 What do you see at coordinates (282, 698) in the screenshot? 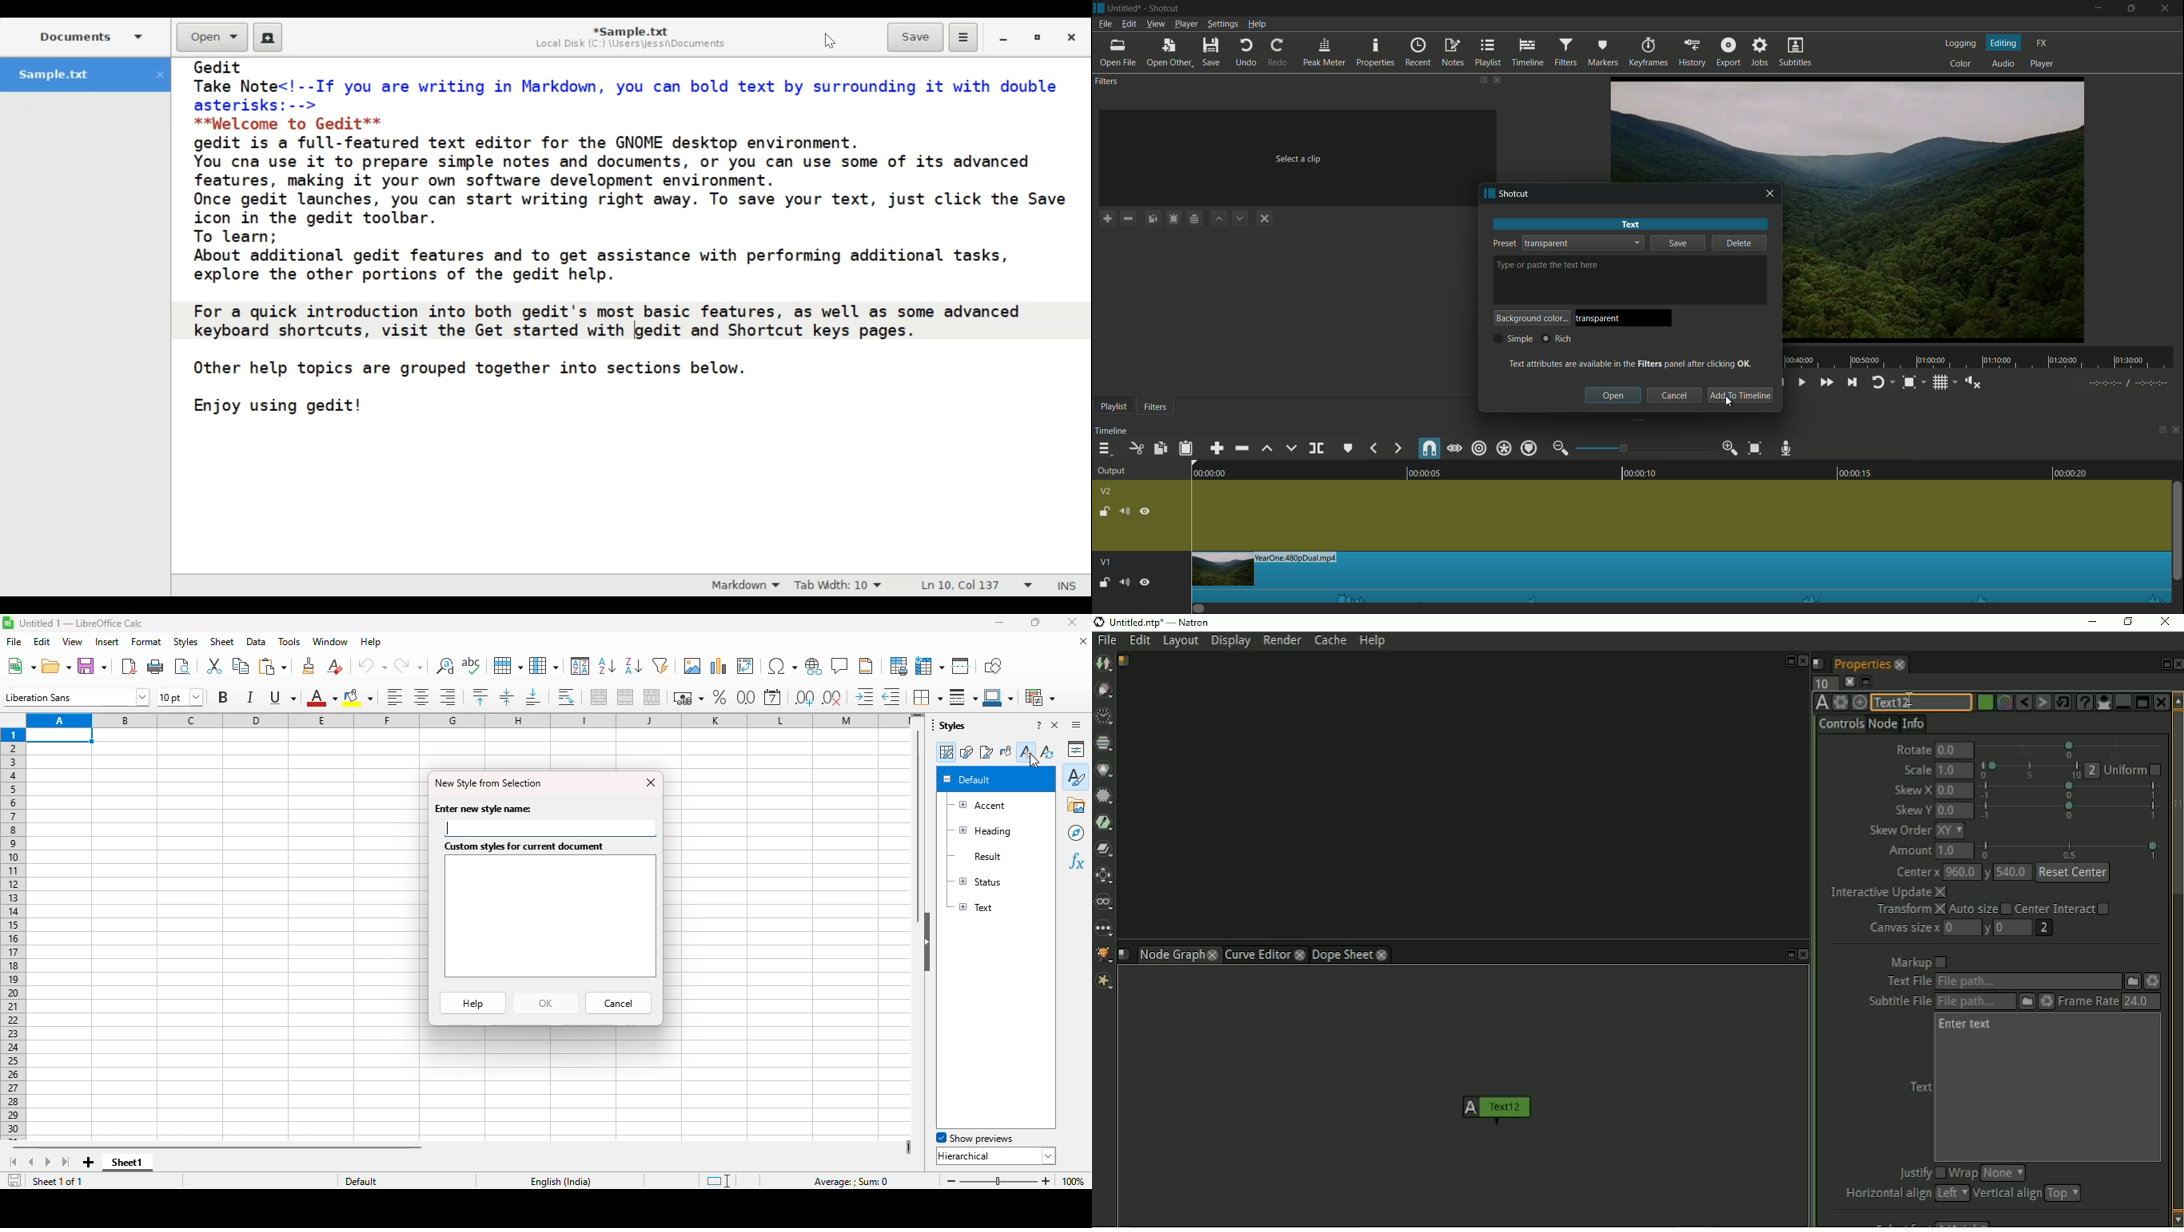
I see `underline` at bounding box center [282, 698].